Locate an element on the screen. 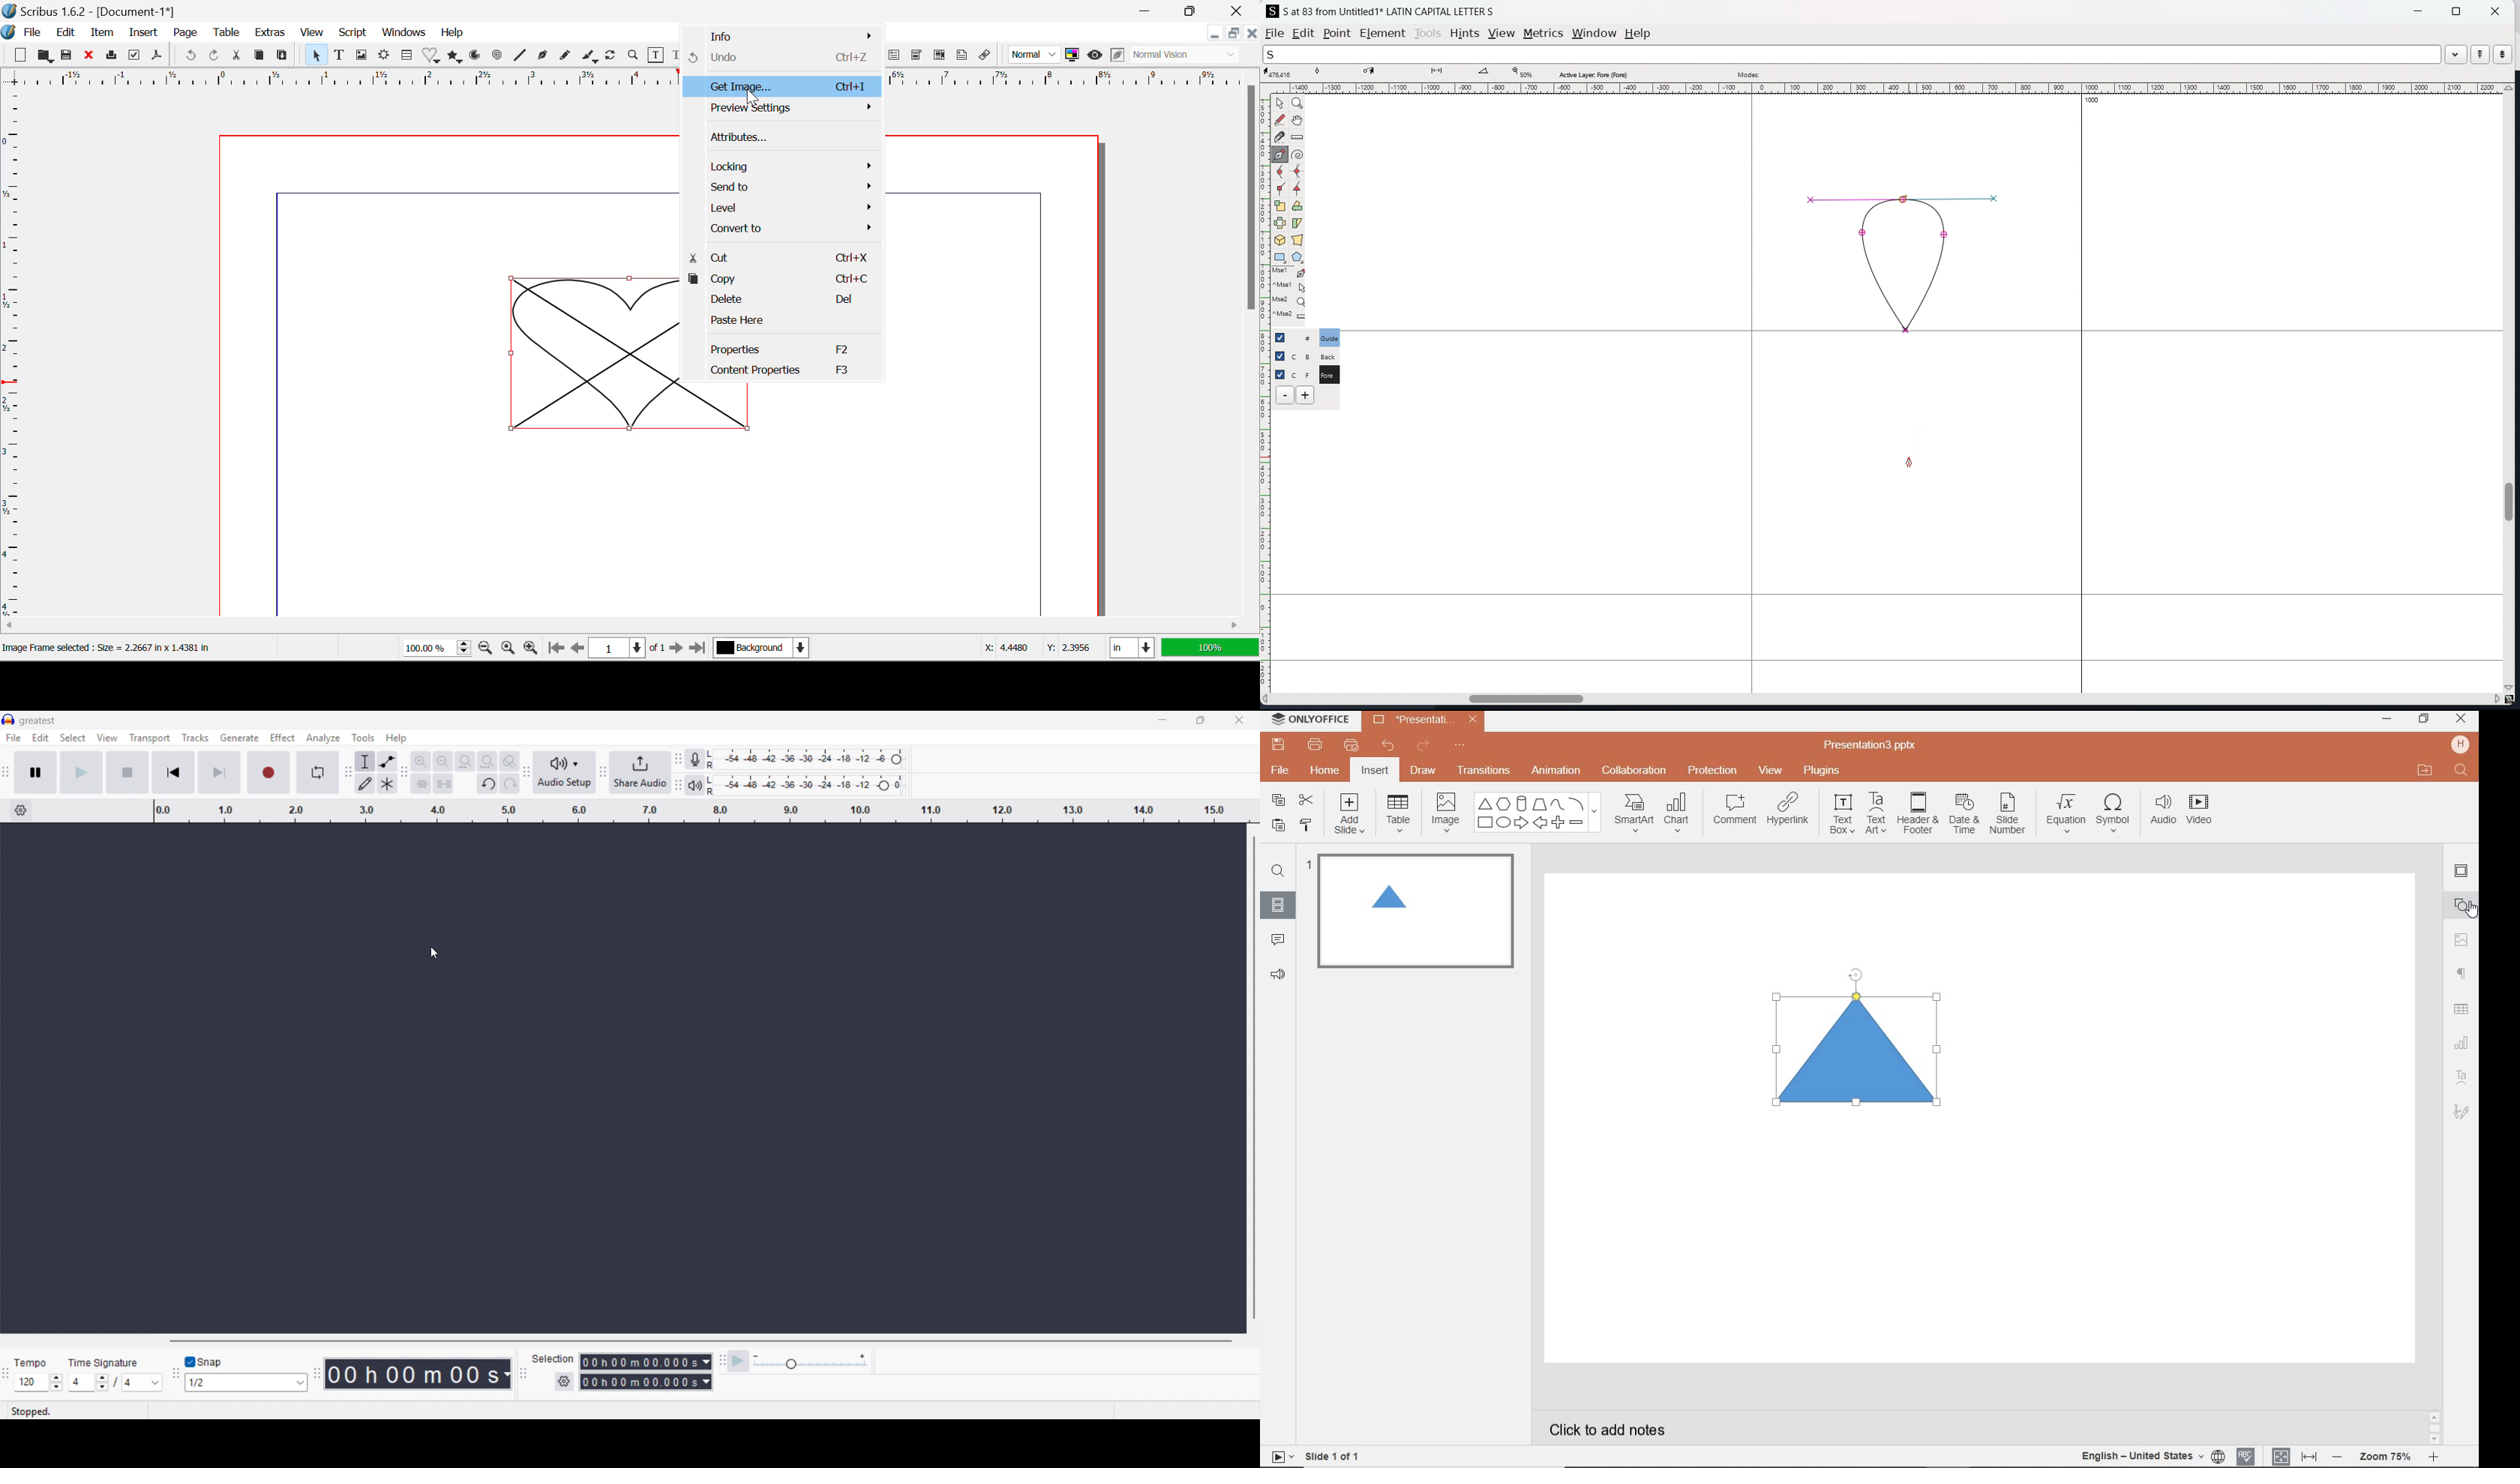 The image size is (2520, 1484). Convert to is located at coordinates (784, 230).